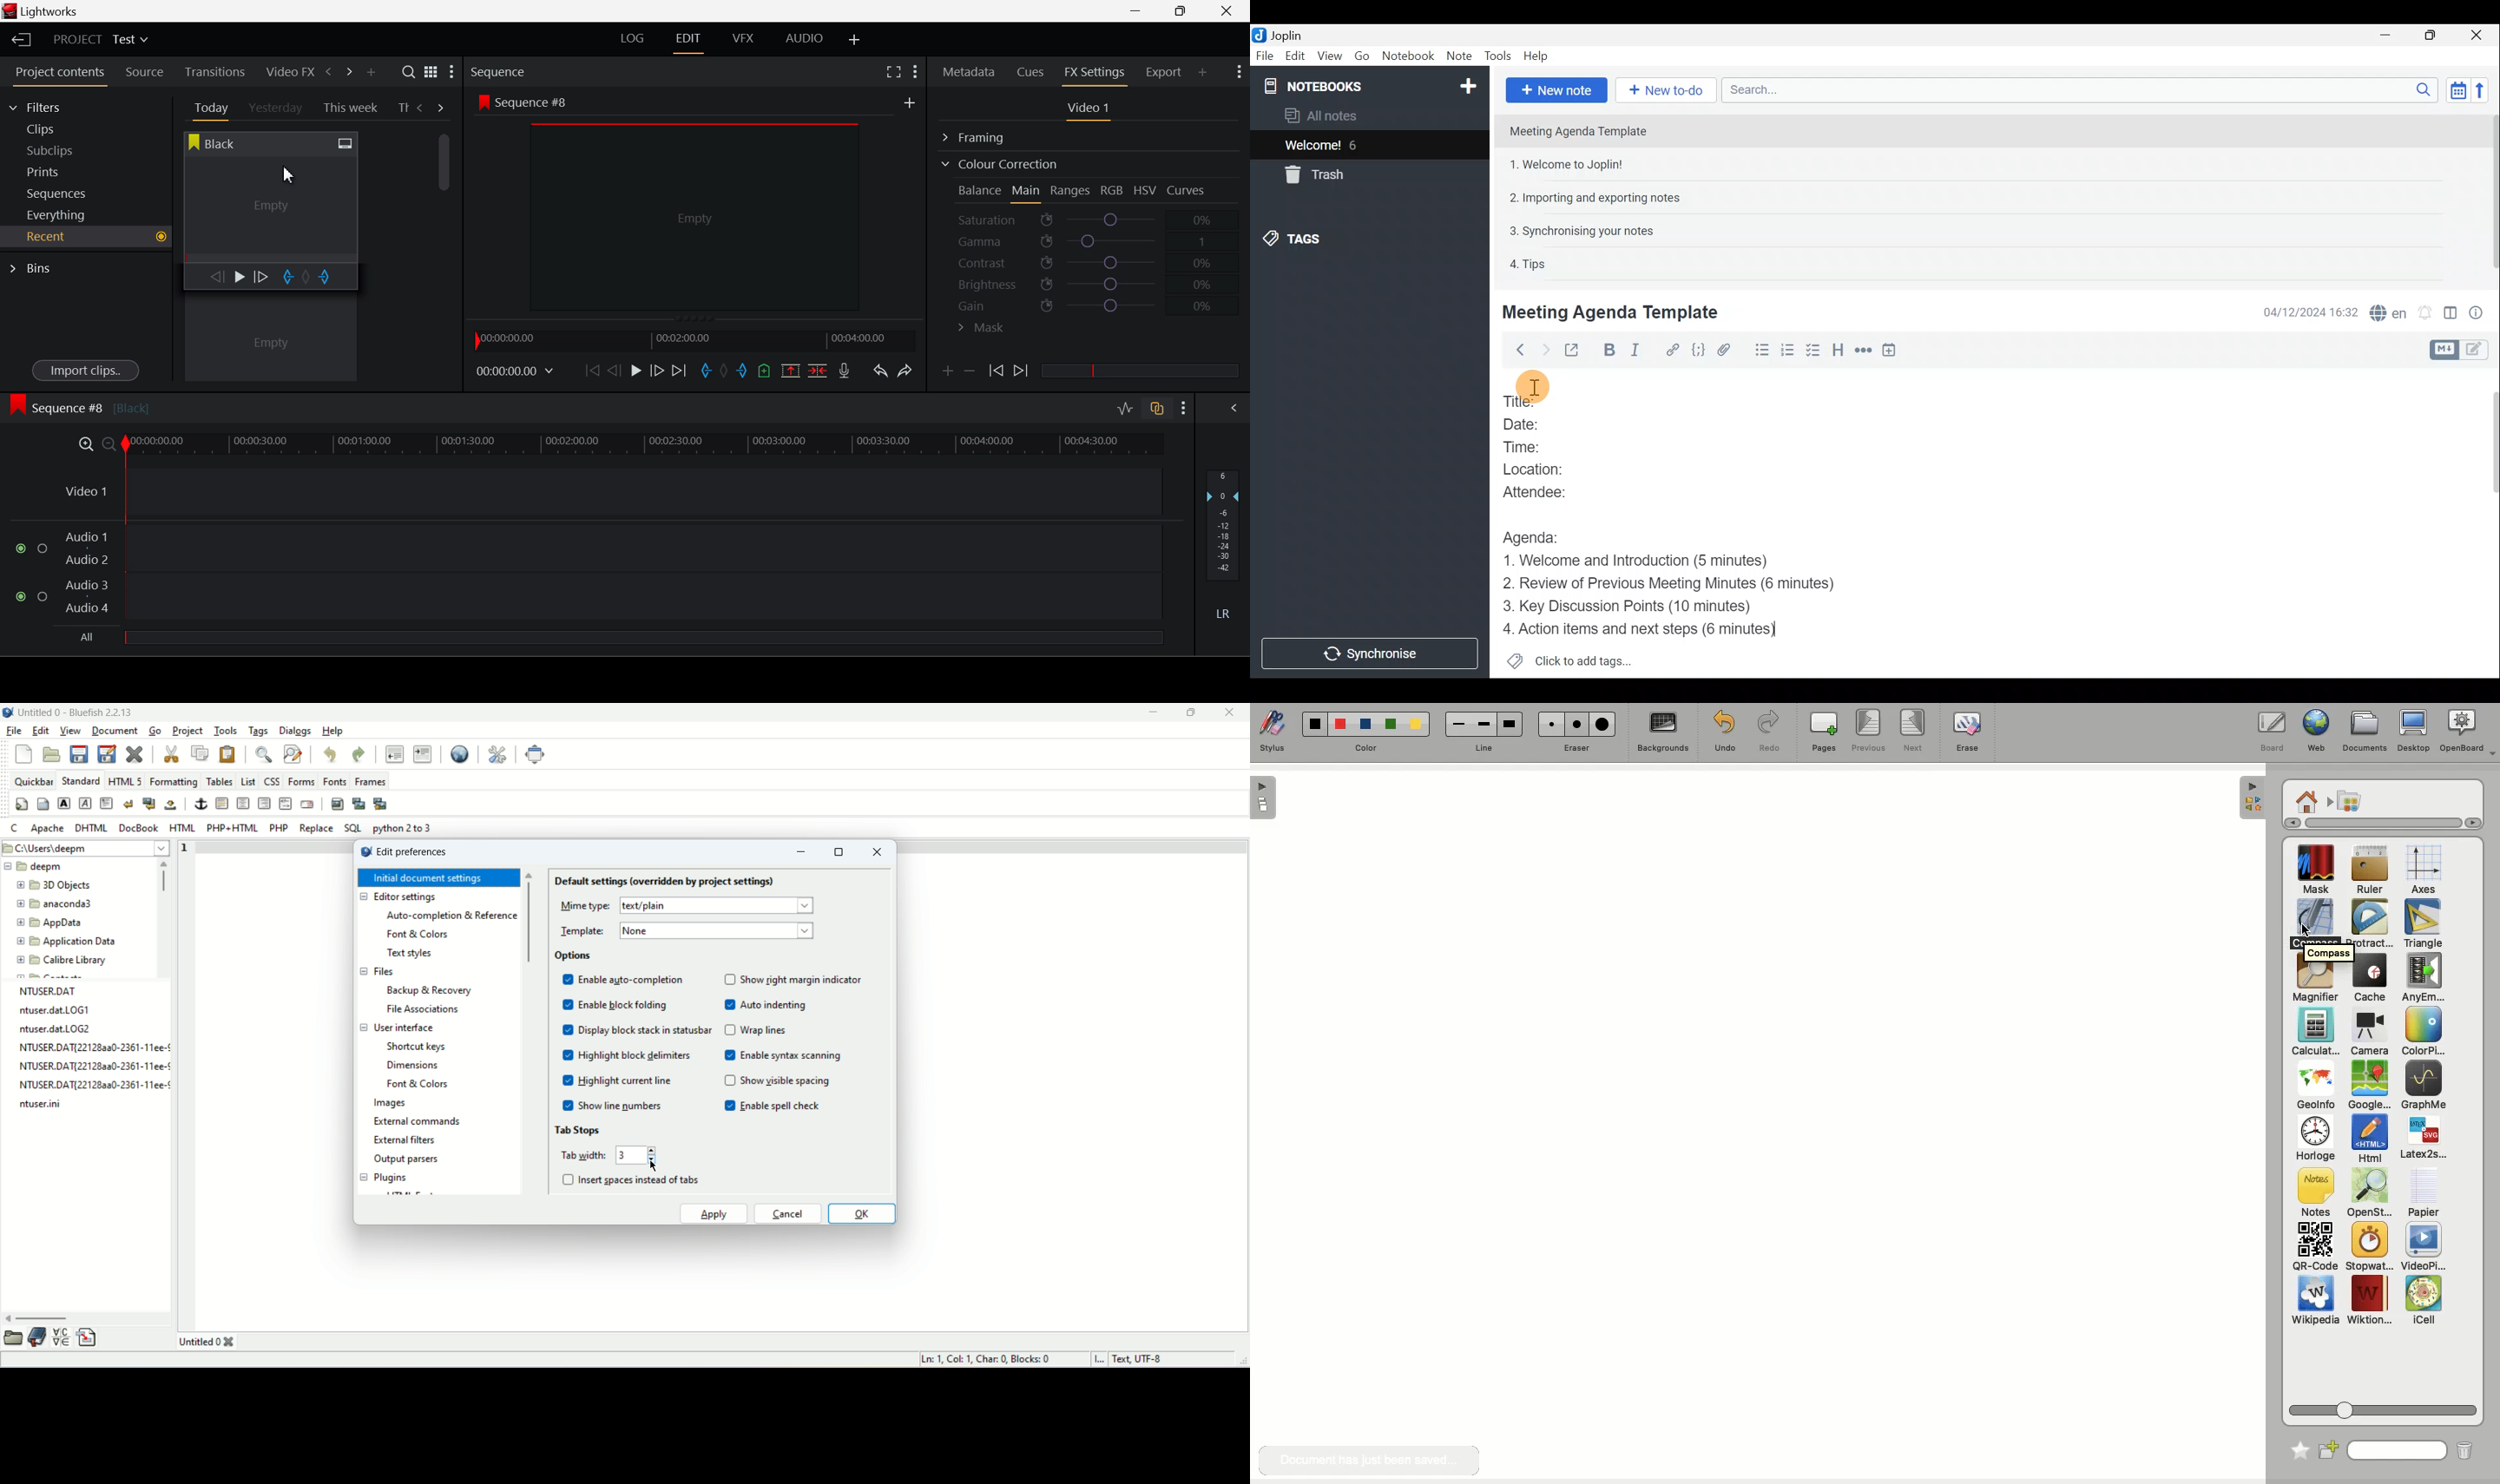 The width and height of the screenshot is (2520, 1484). What do you see at coordinates (328, 72) in the screenshot?
I see `Previous Panel` at bounding box center [328, 72].